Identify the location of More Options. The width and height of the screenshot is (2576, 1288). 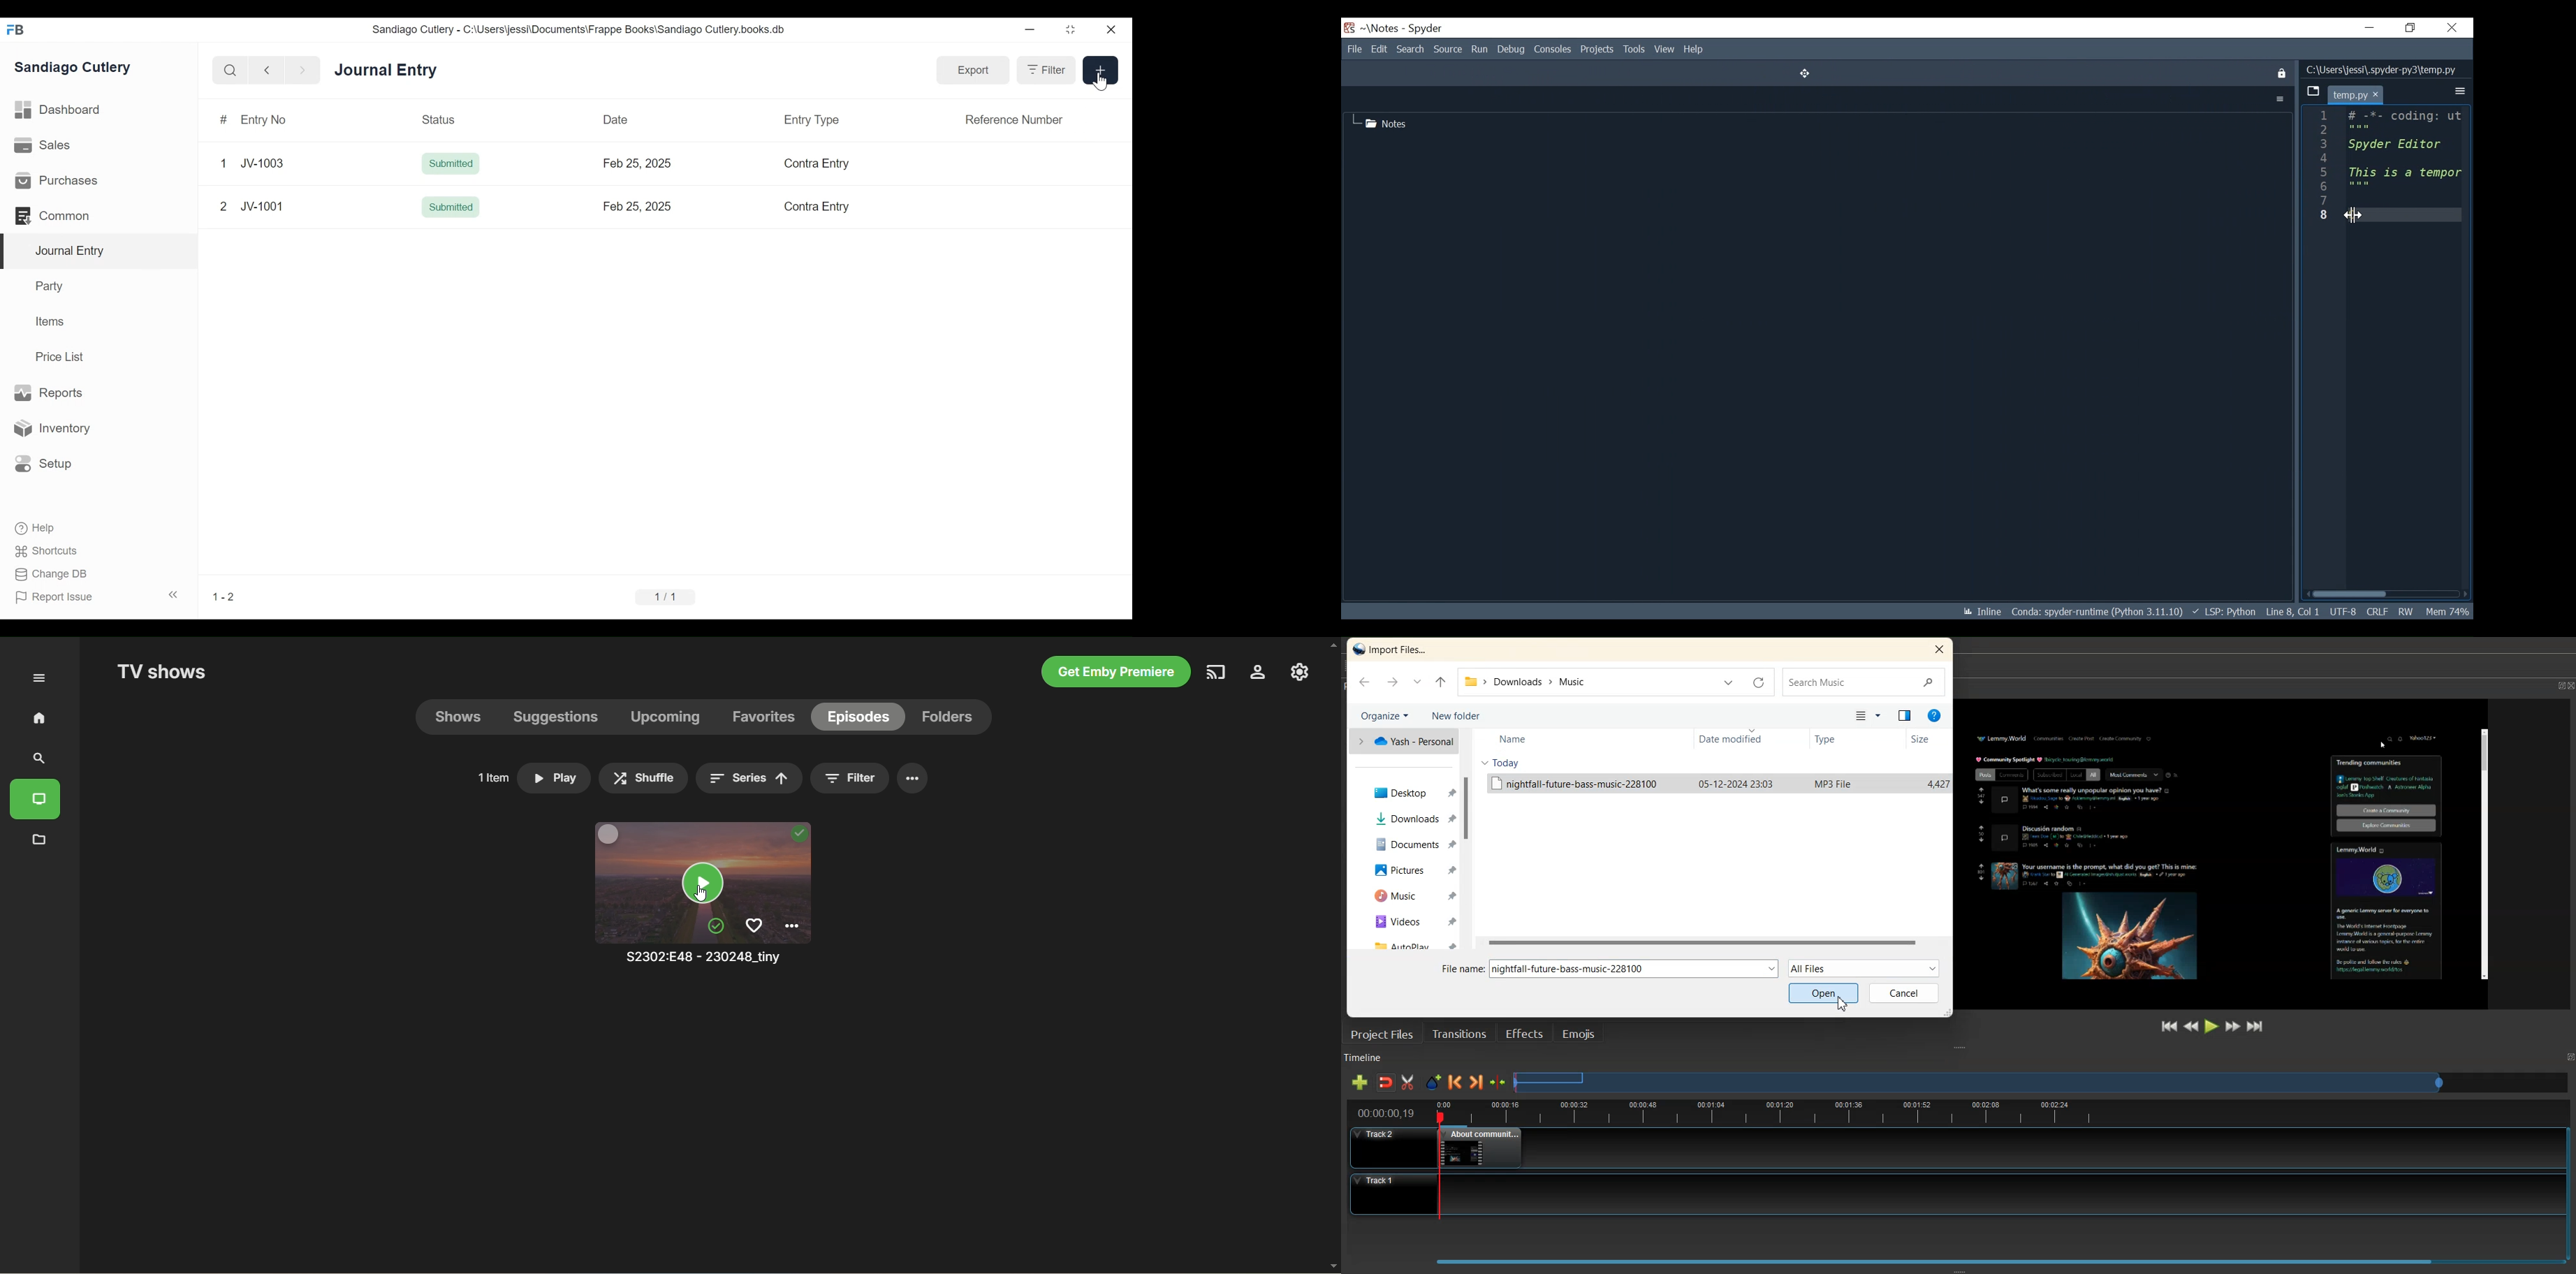
(2460, 91).